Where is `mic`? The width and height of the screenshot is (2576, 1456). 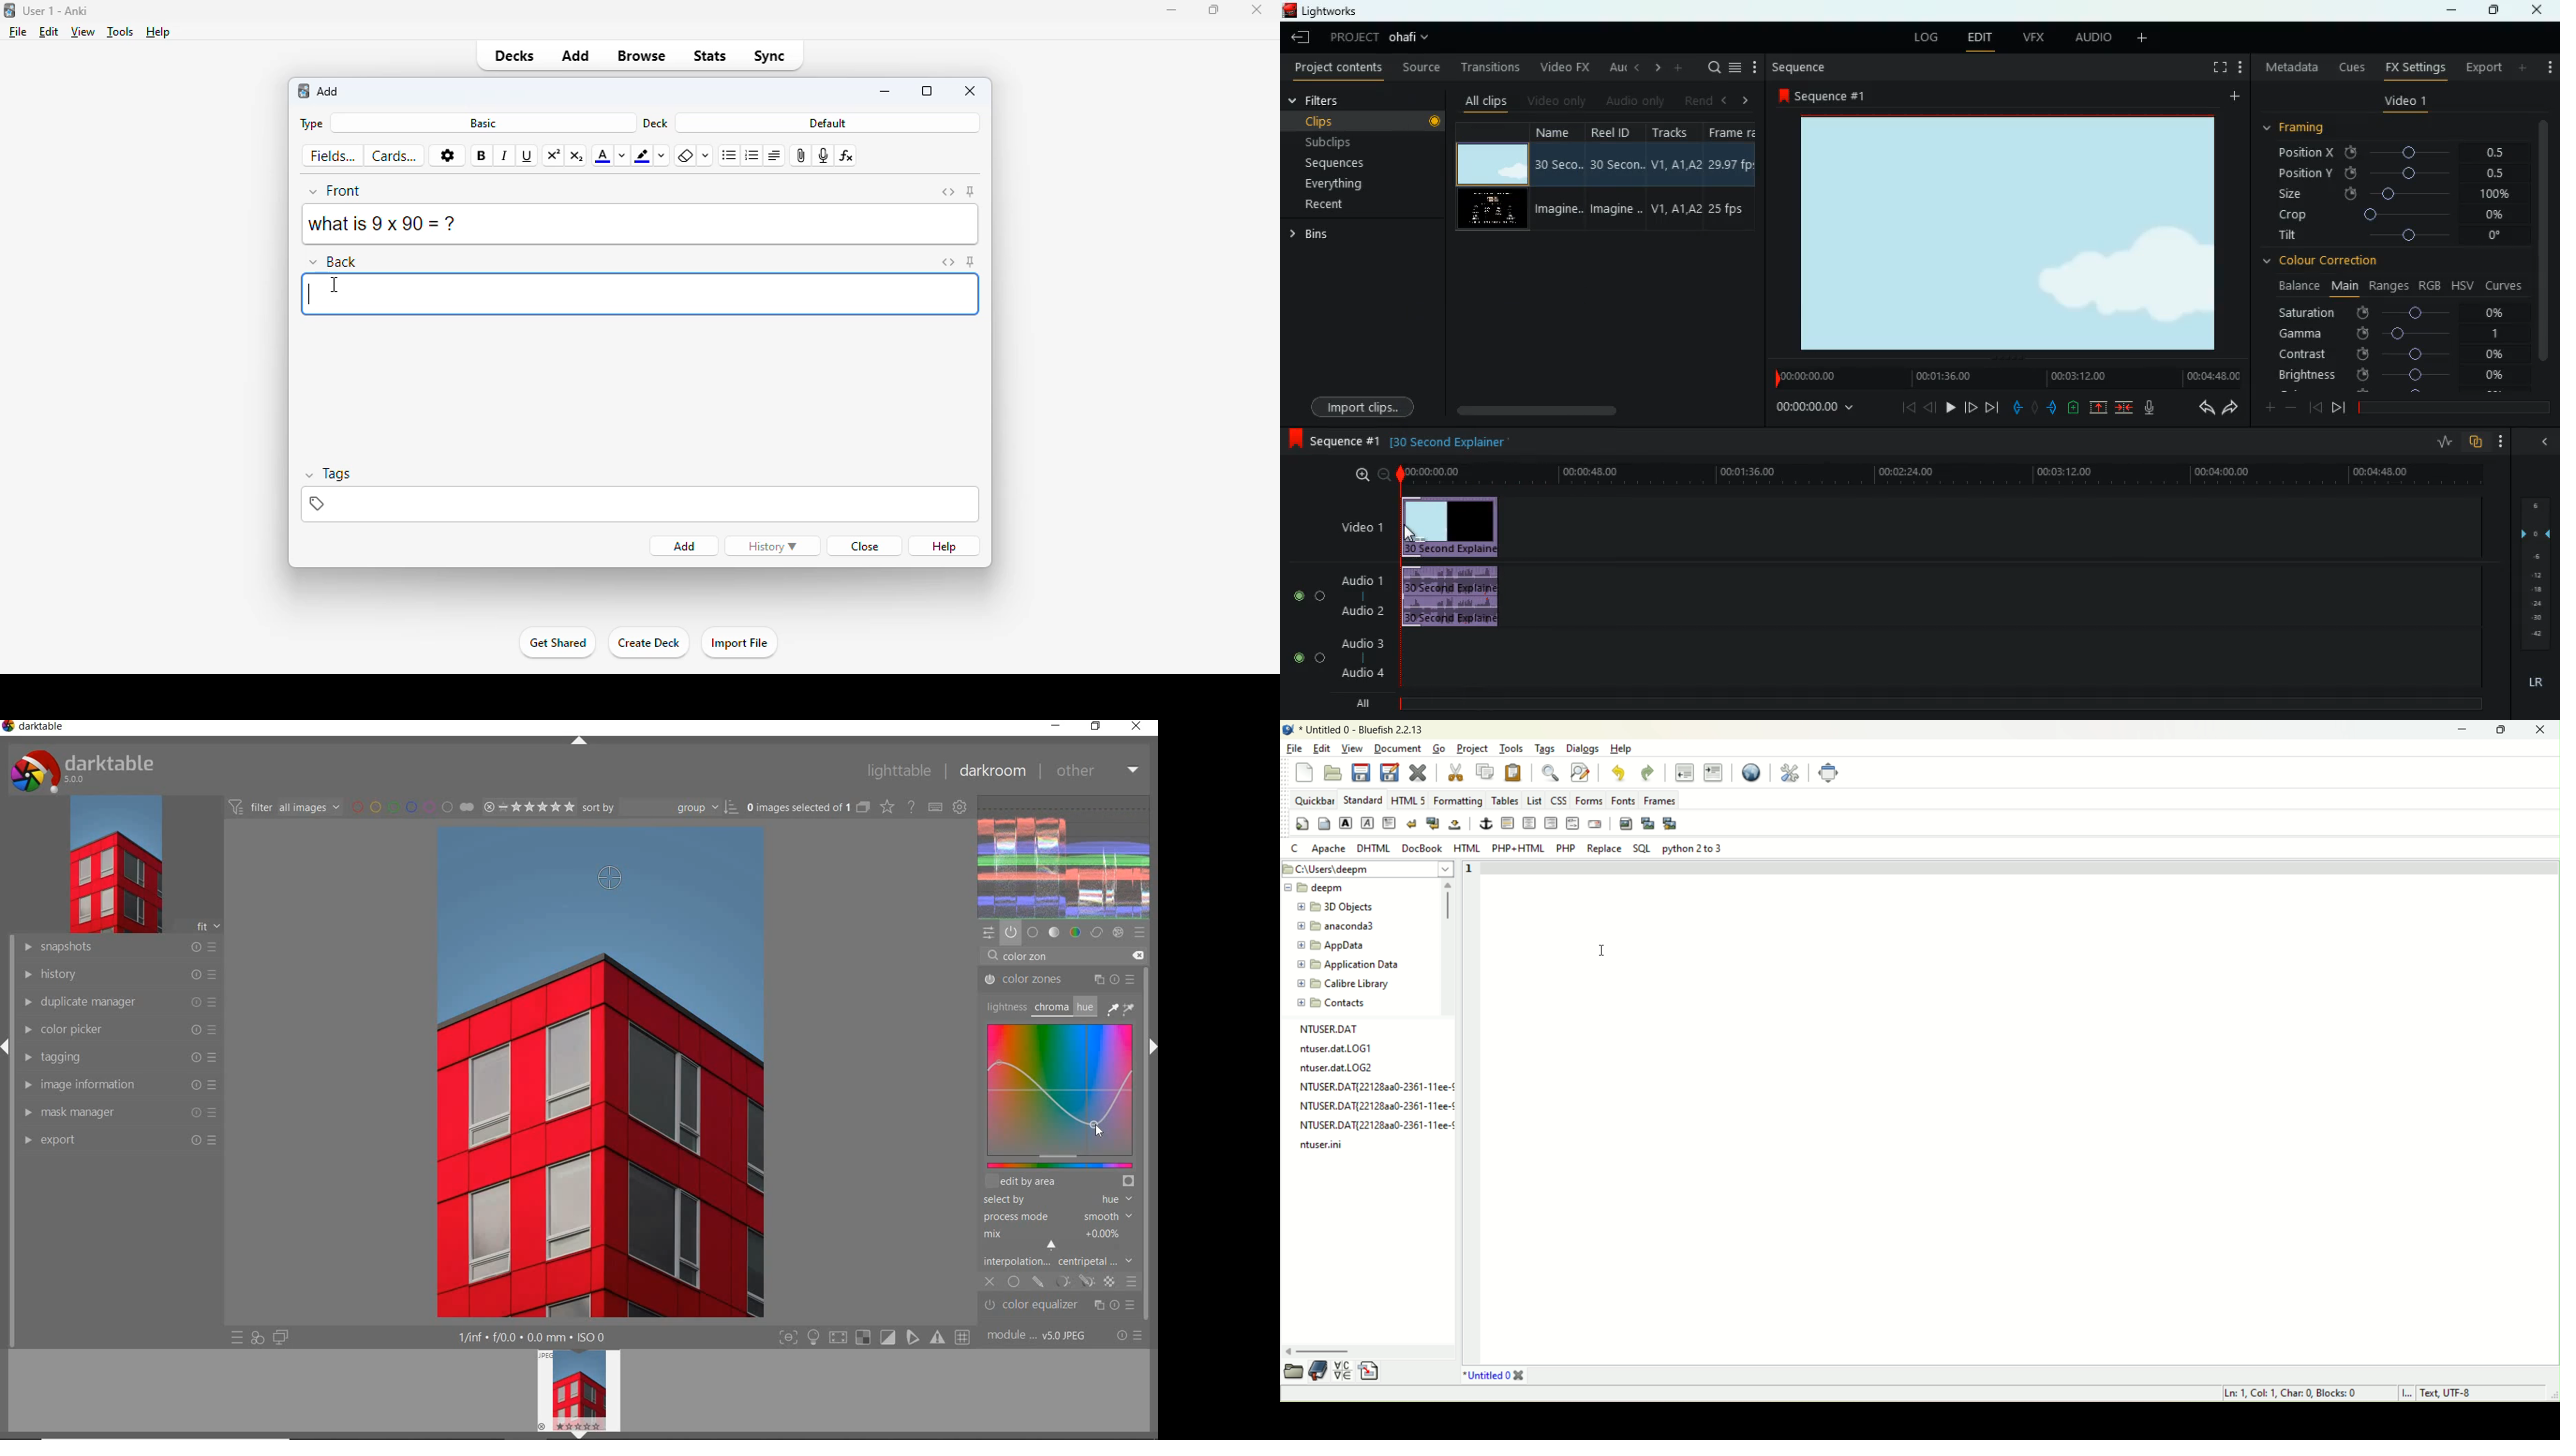 mic is located at coordinates (2148, 409).